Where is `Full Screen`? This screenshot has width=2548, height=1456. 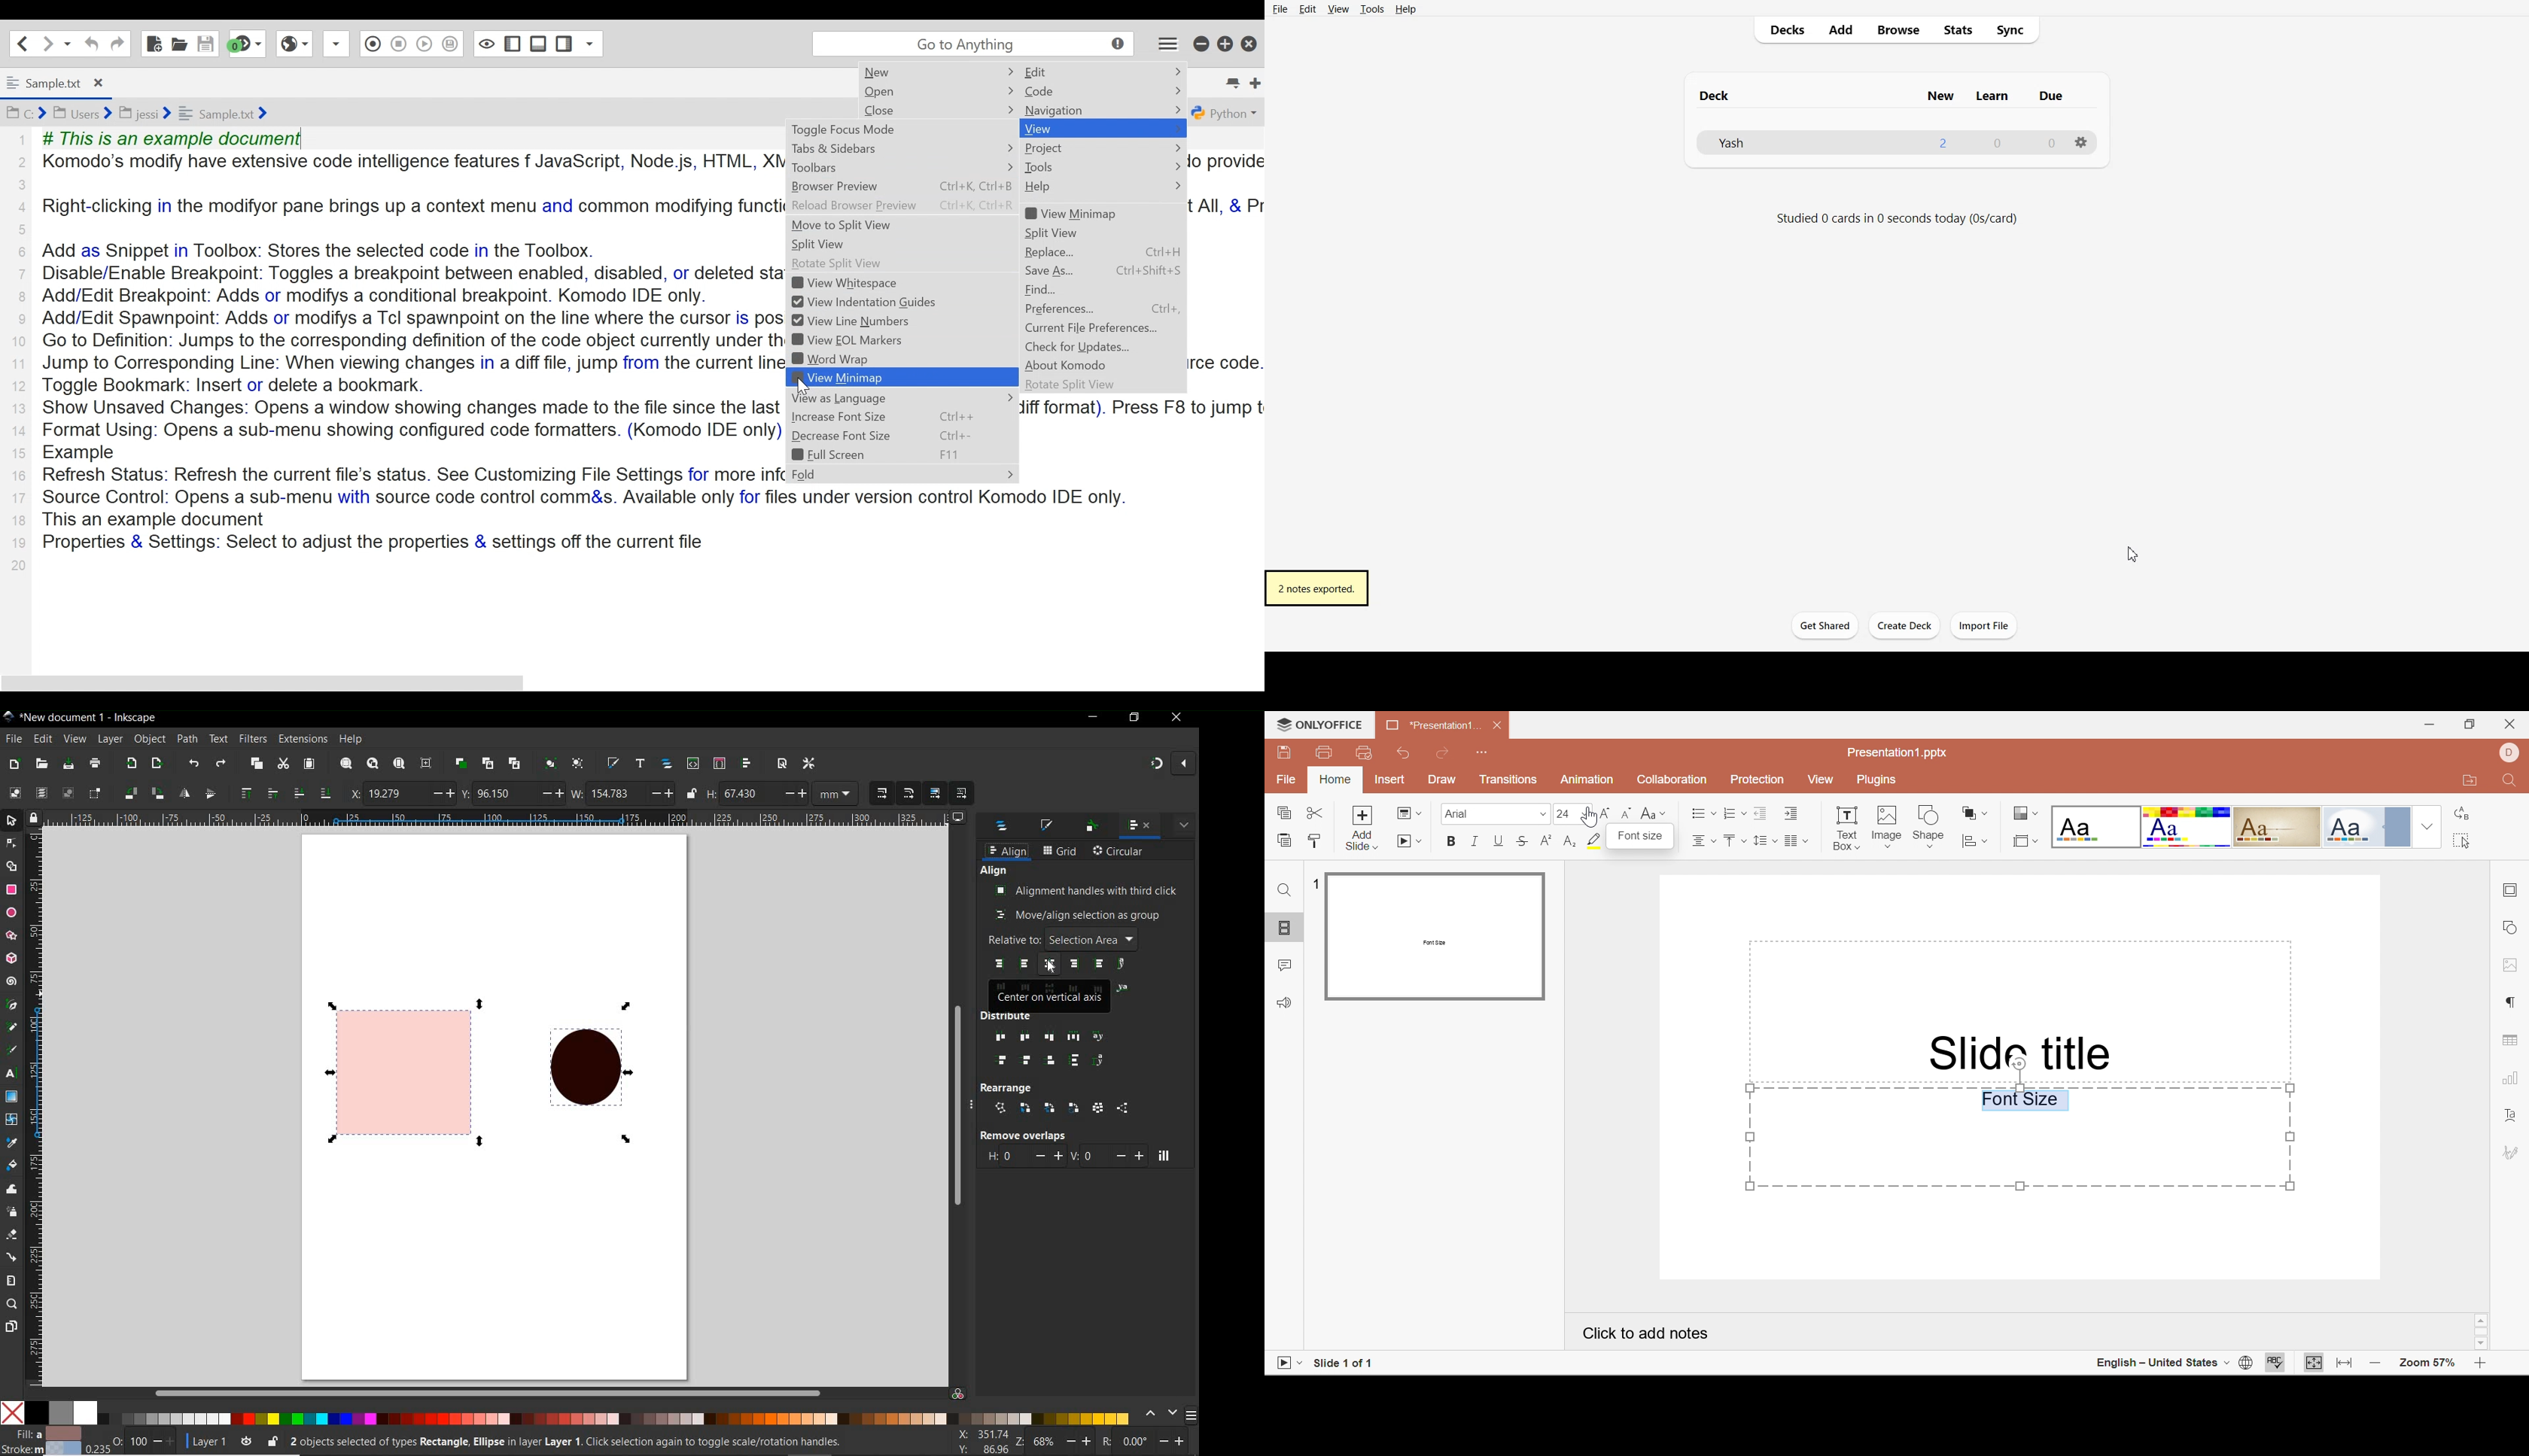
Full Screen is located at coordinates (900, 455).